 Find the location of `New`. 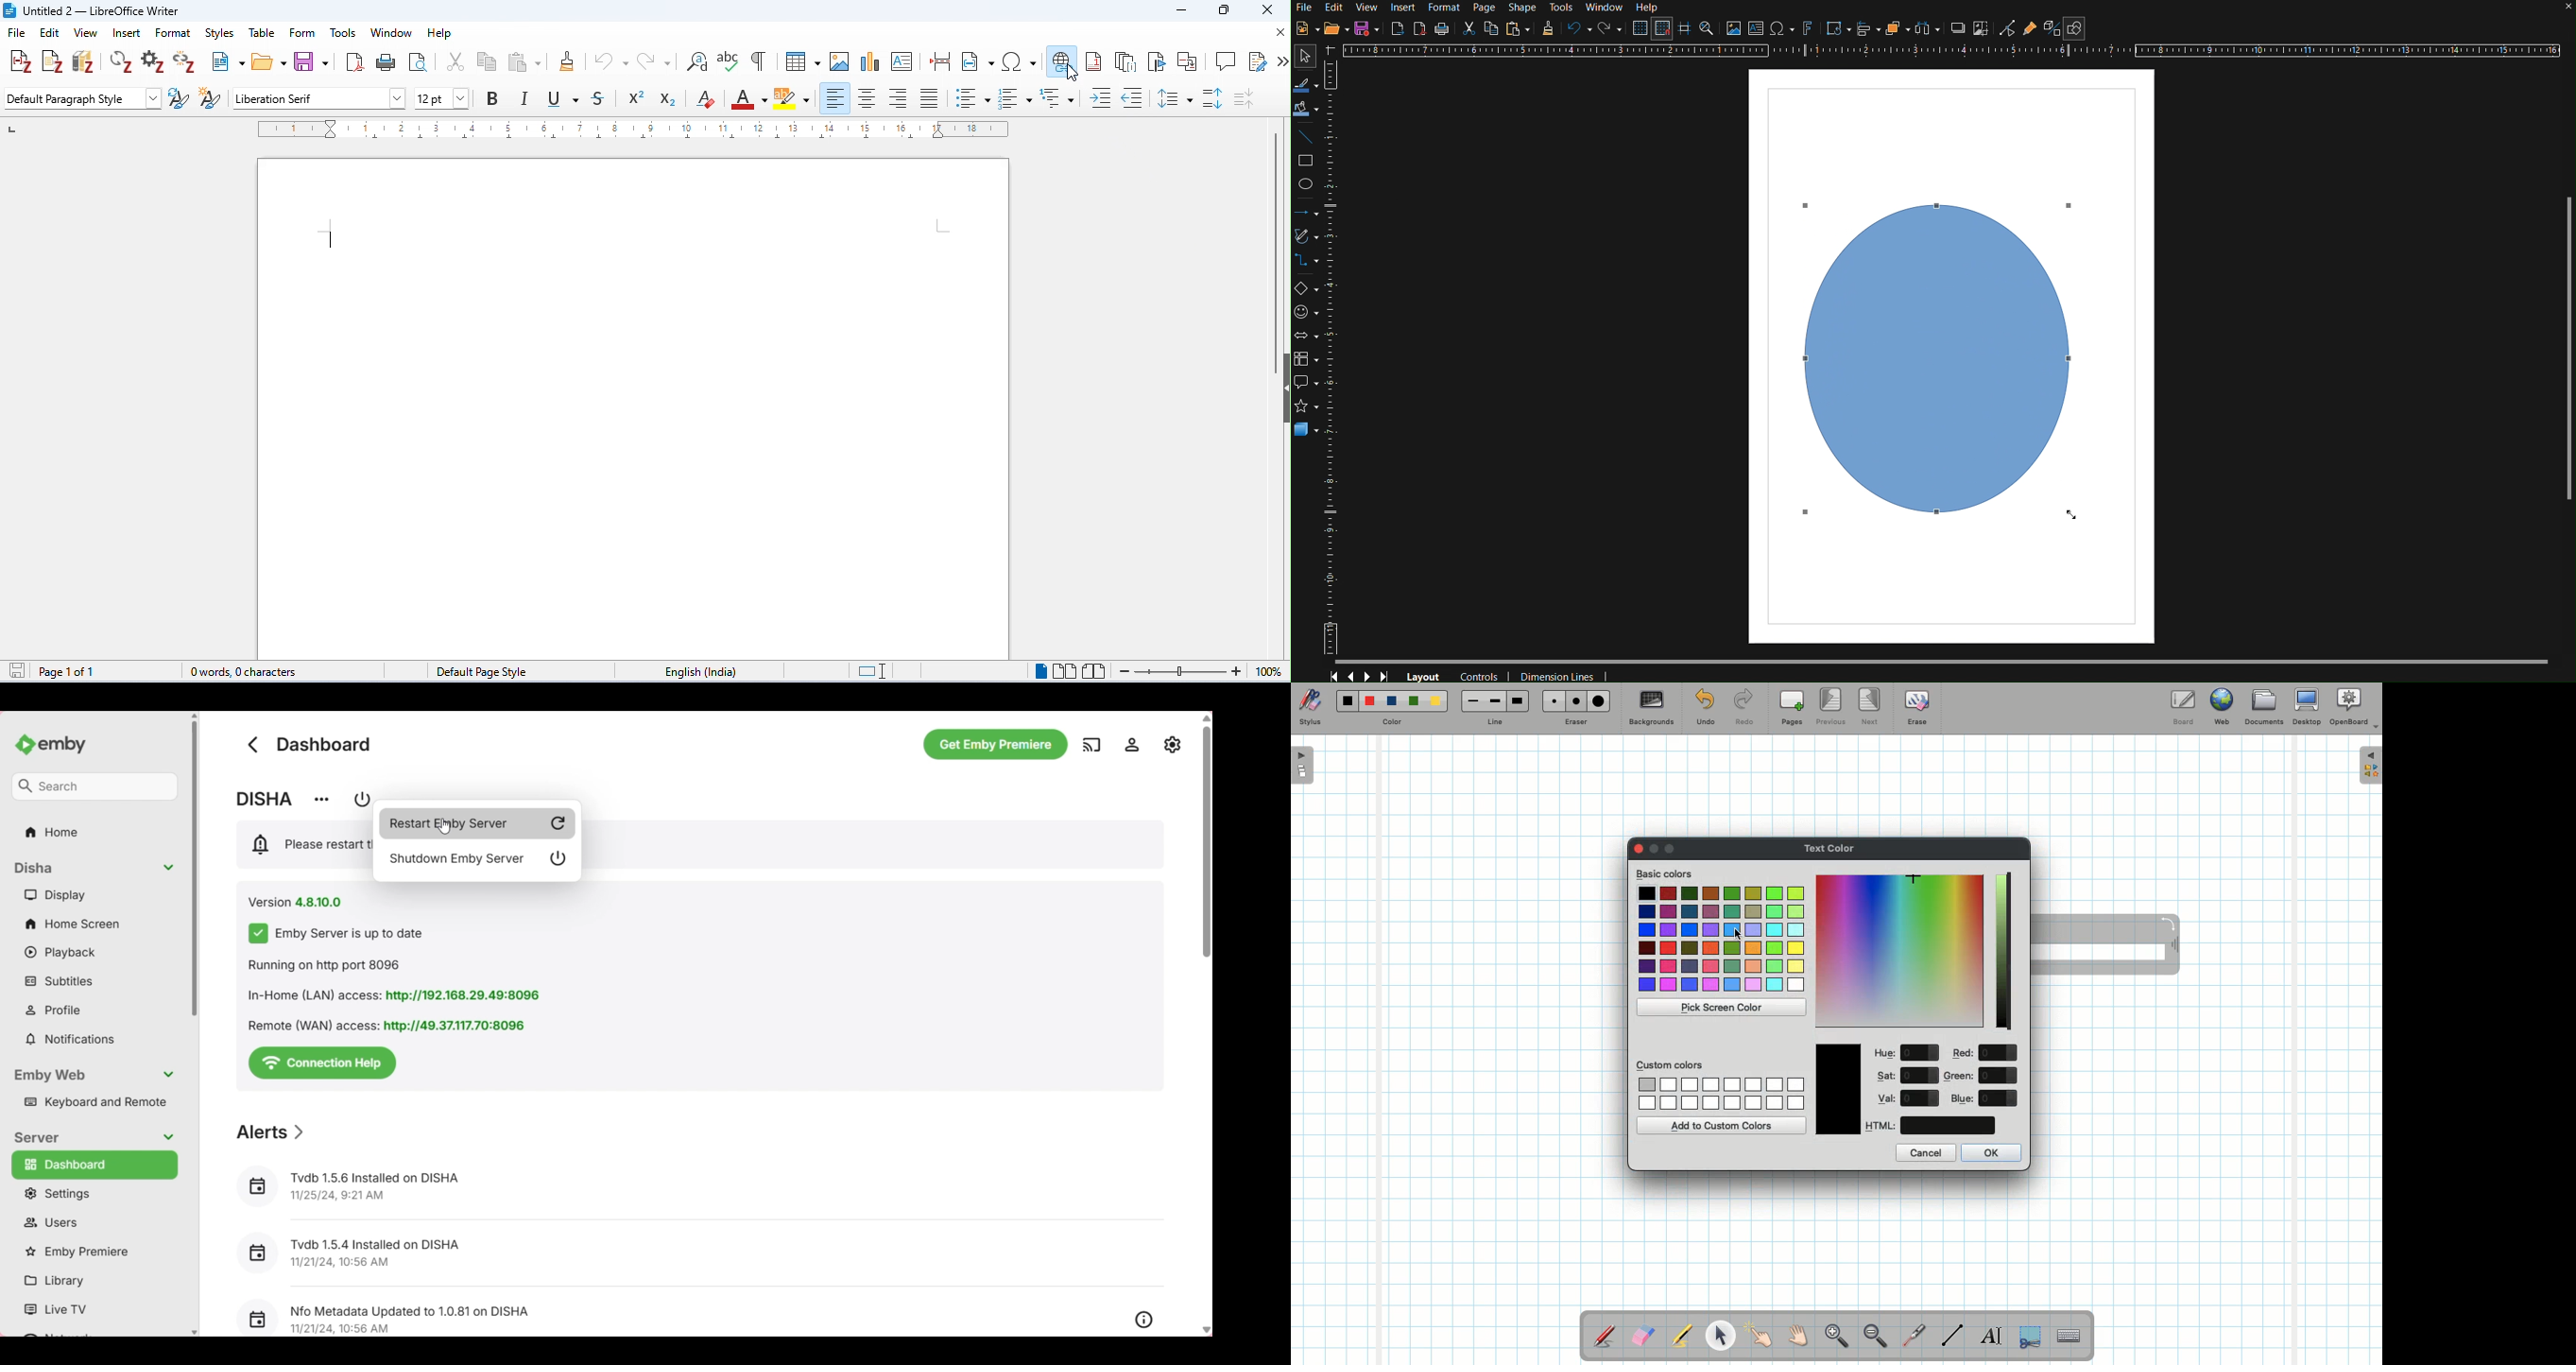

New is located at coordinates (1304, 29).